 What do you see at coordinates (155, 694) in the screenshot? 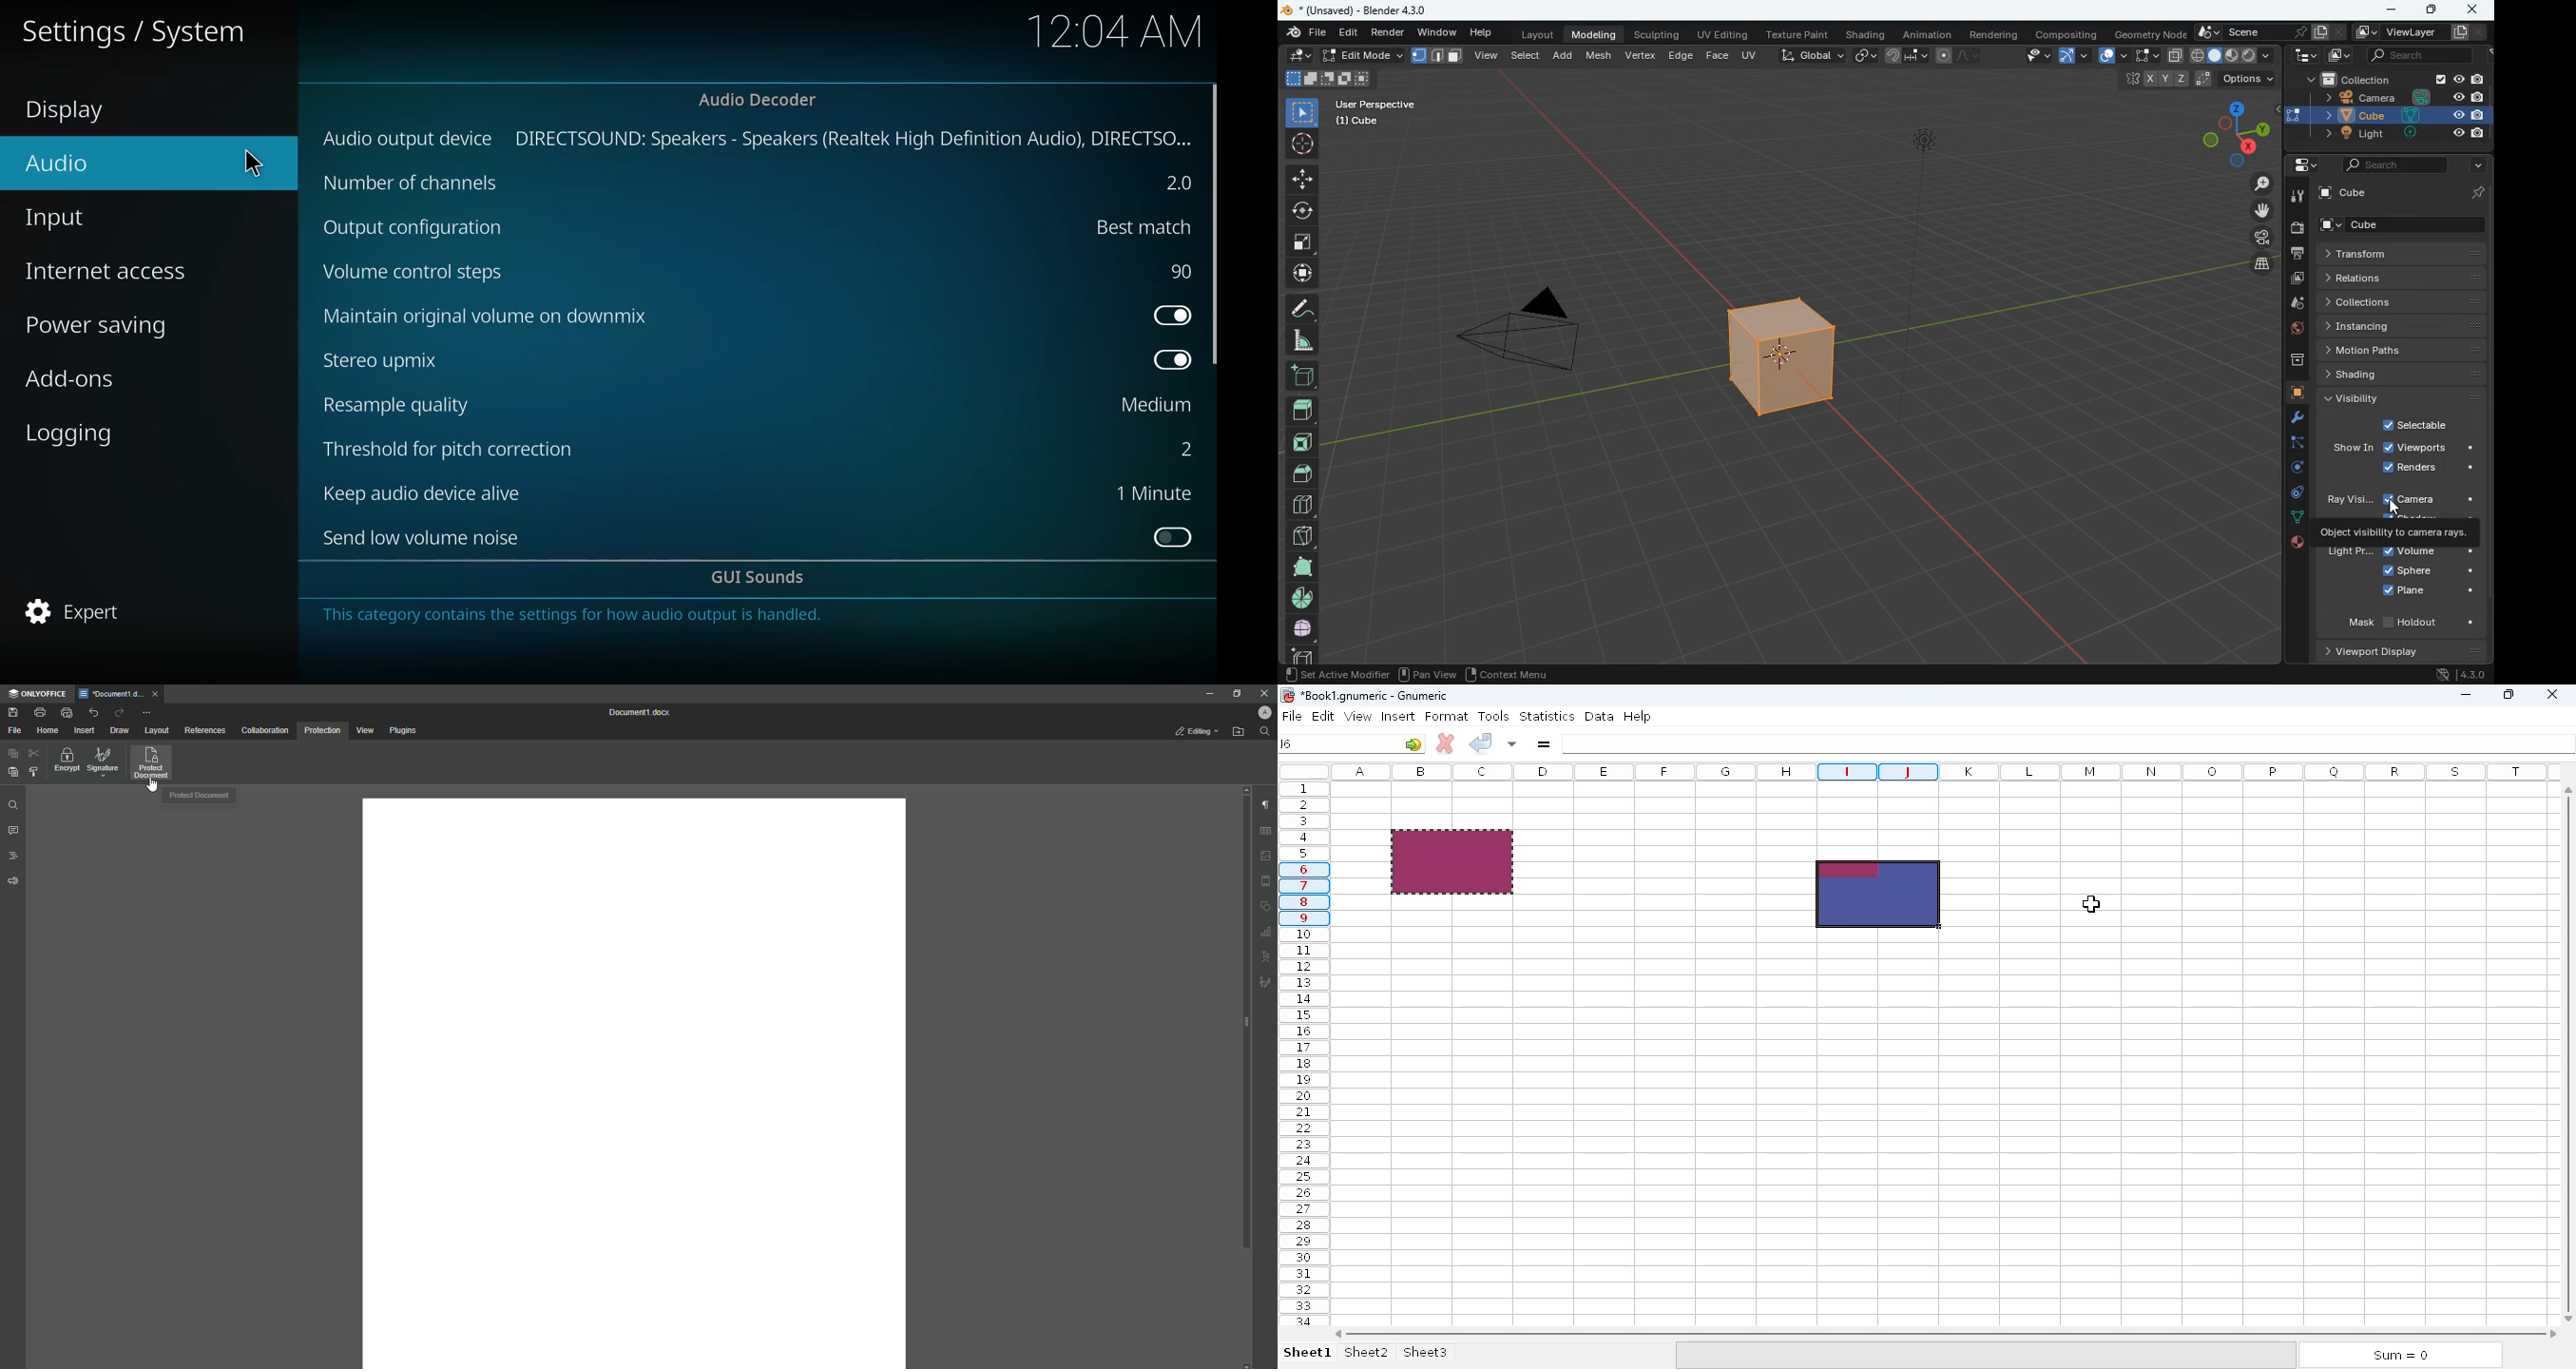
I see `close` at bounding box center [155, 694].